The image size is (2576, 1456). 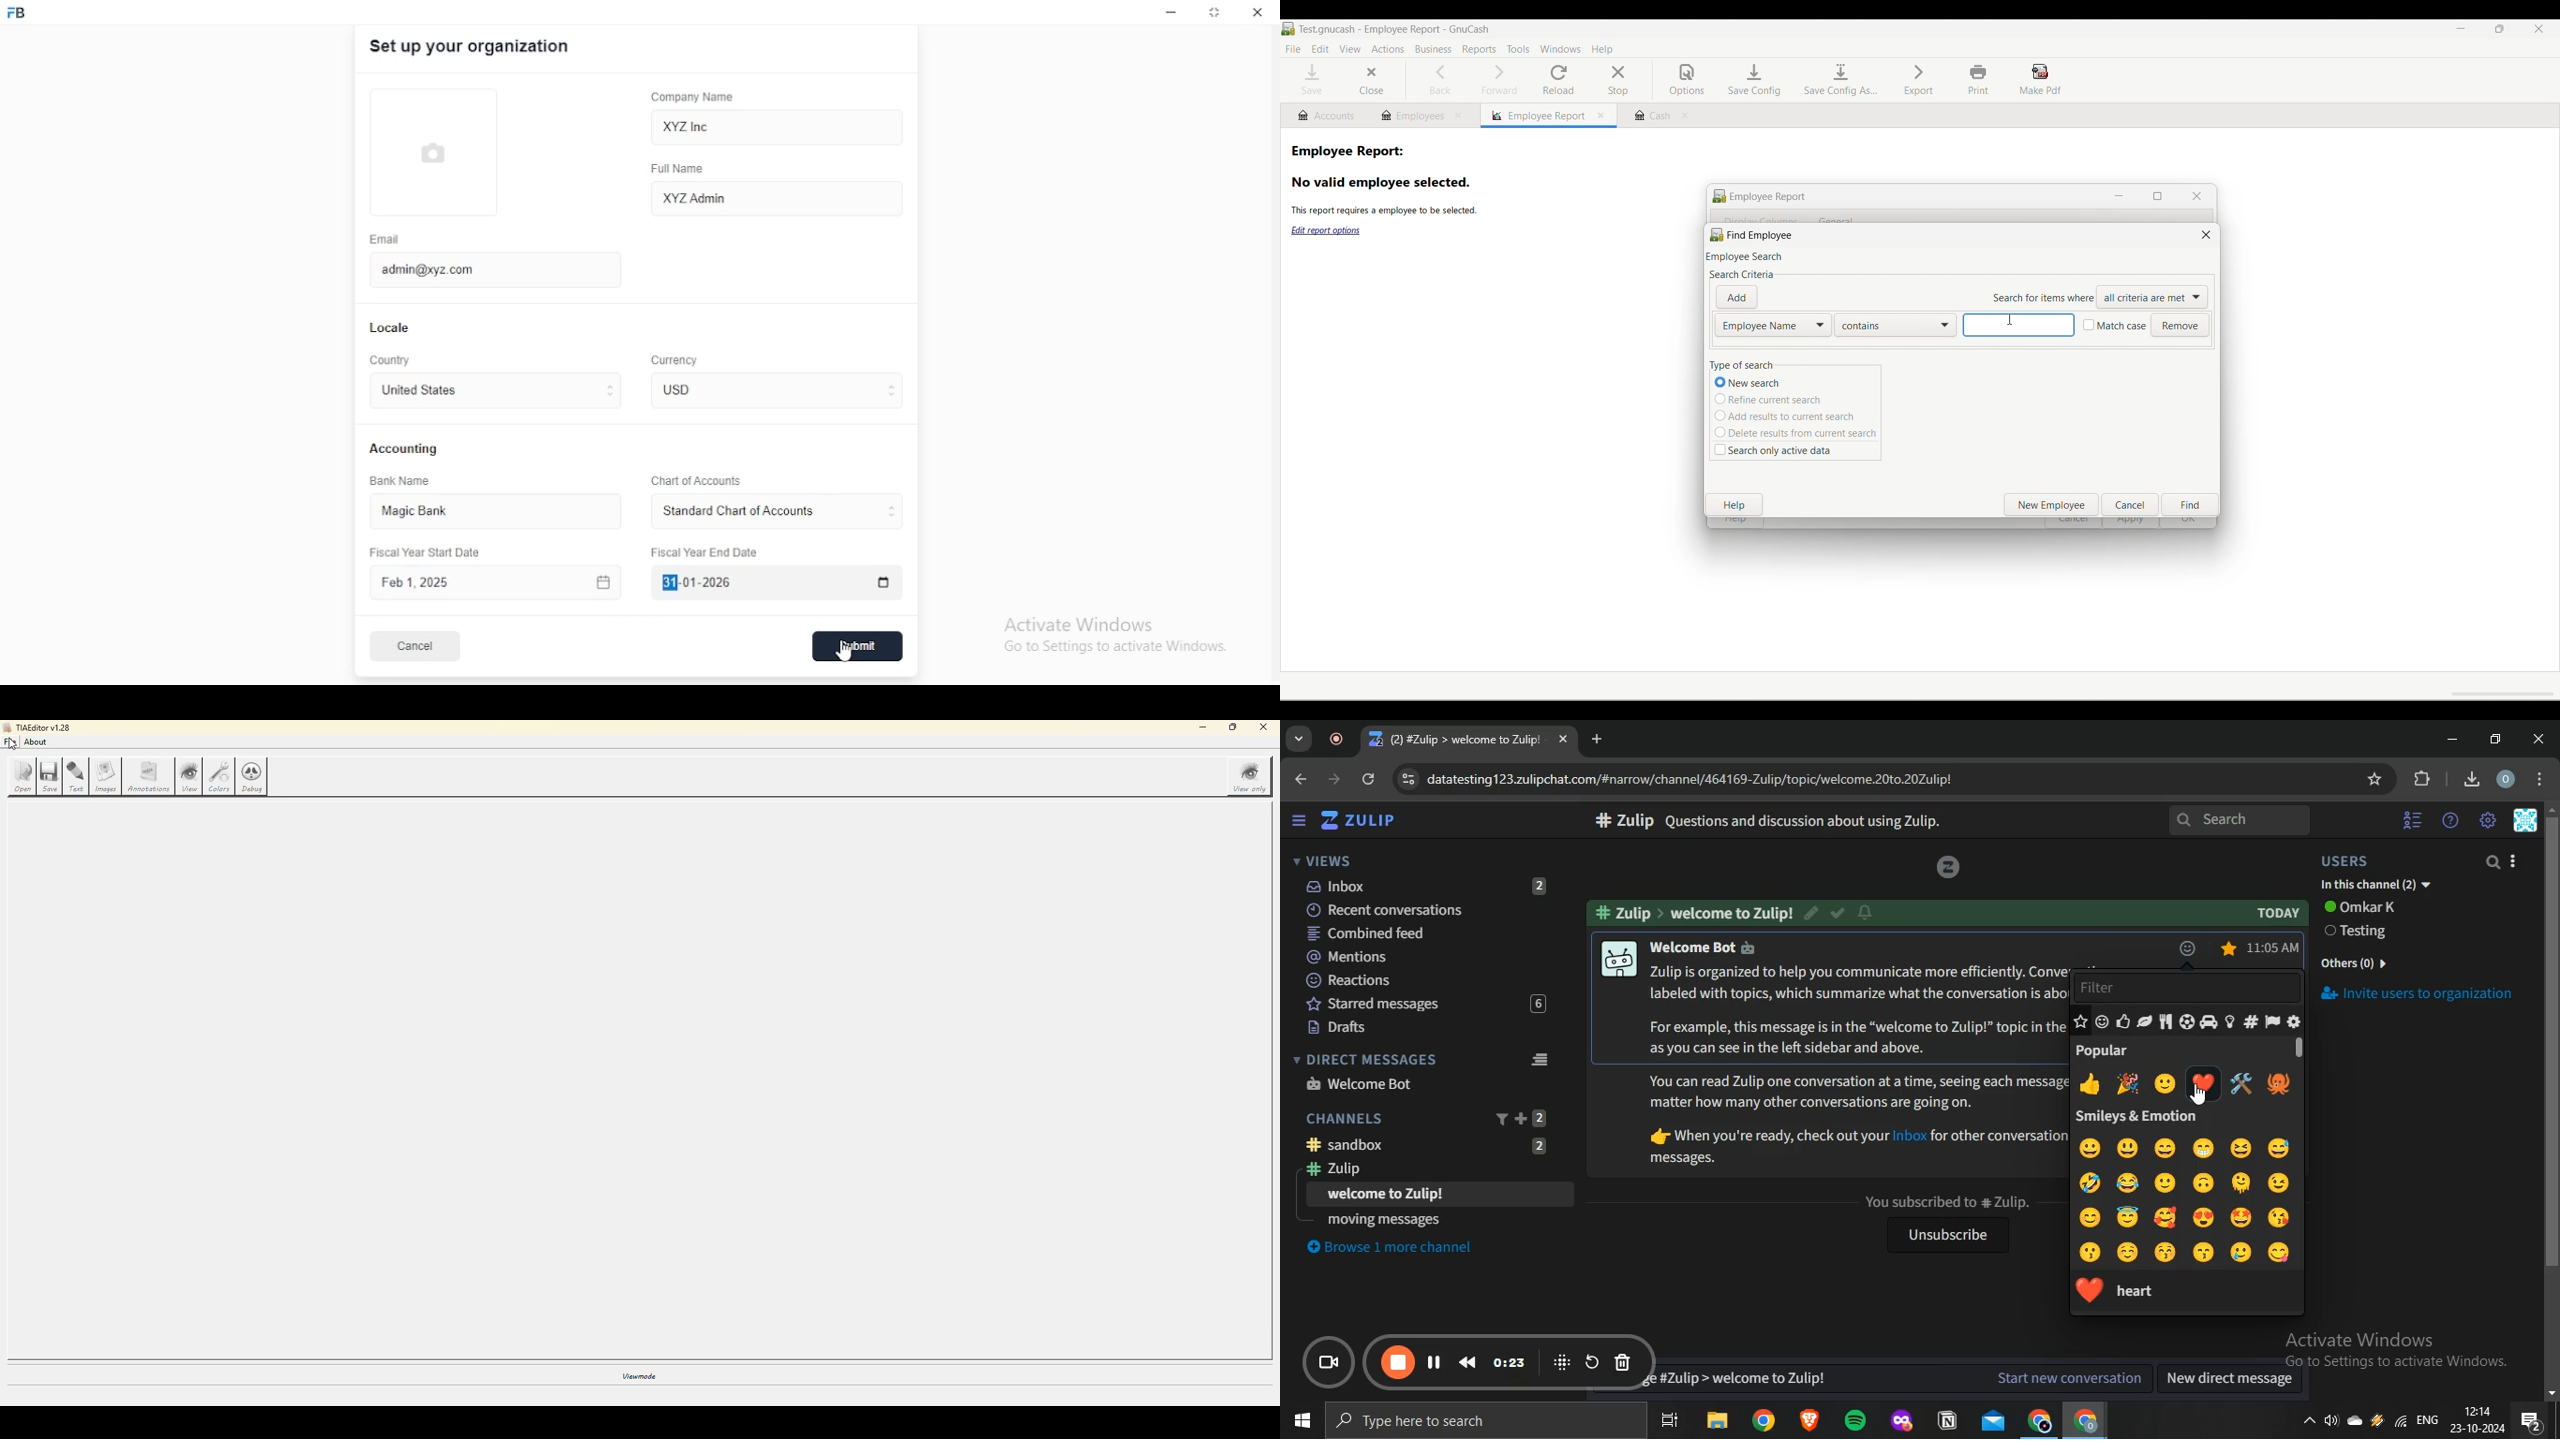 I want to click on full name, so click(x=683, y=169).